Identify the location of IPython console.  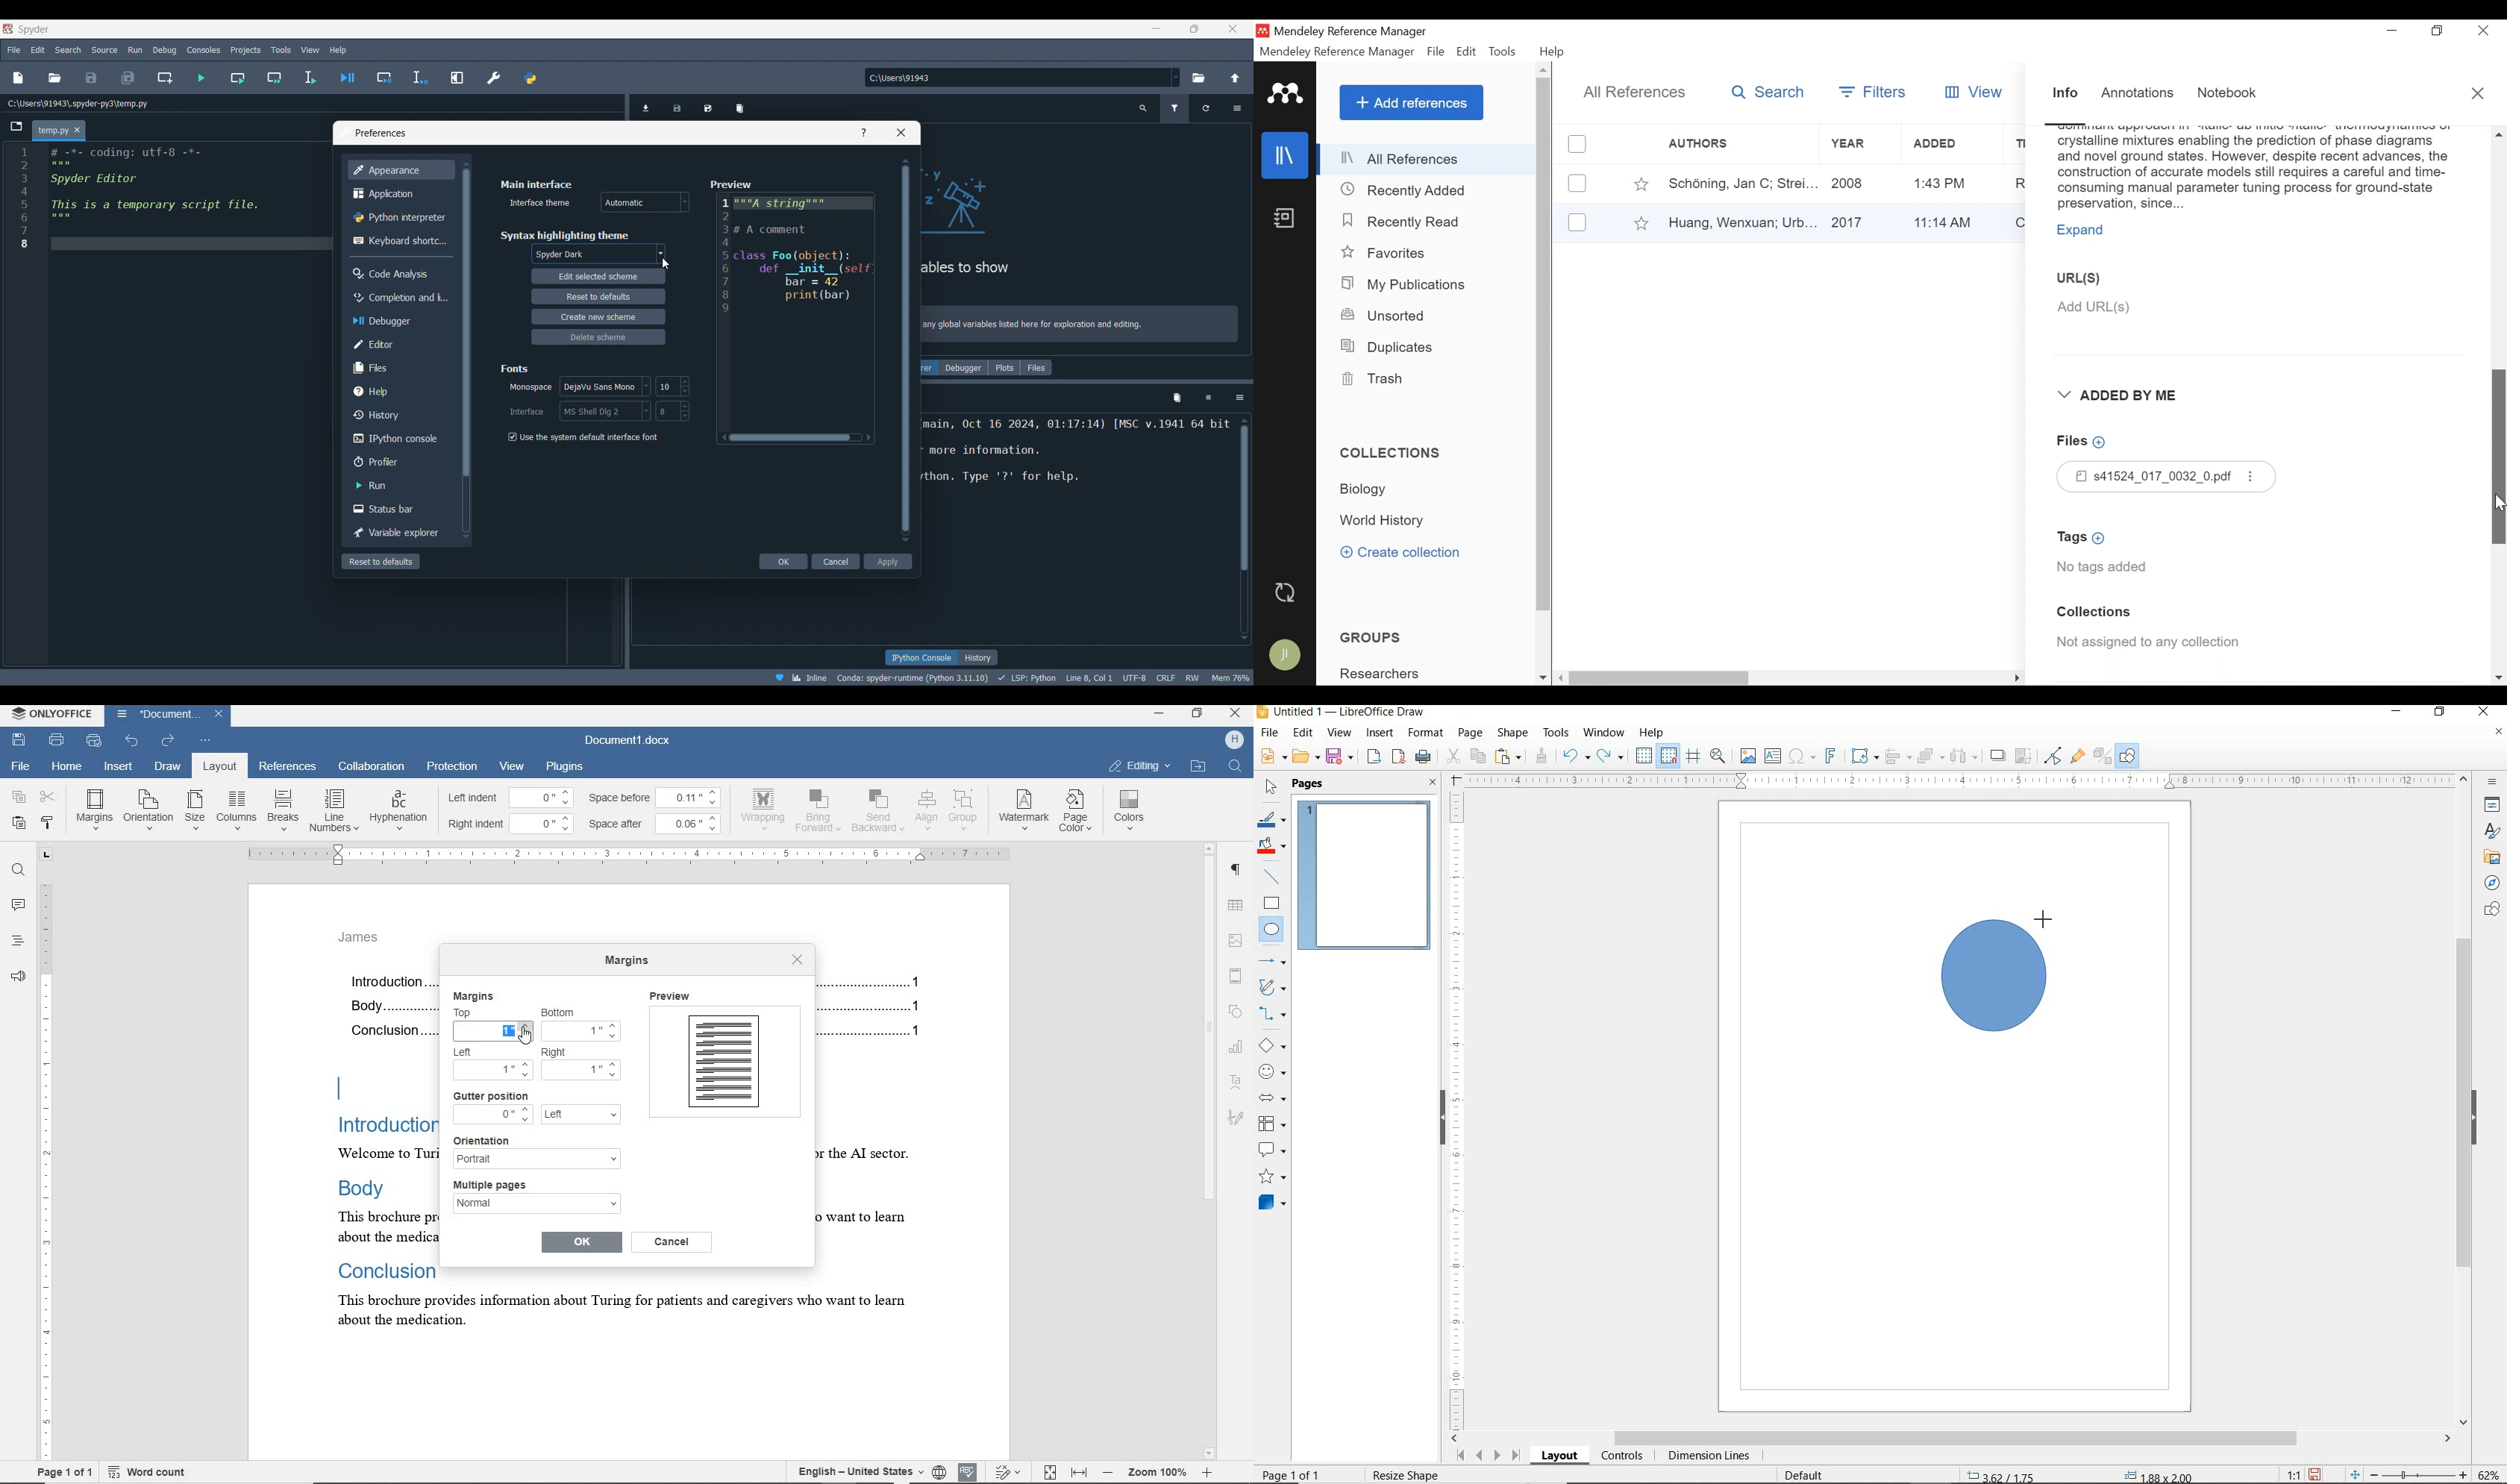
(919, 657).